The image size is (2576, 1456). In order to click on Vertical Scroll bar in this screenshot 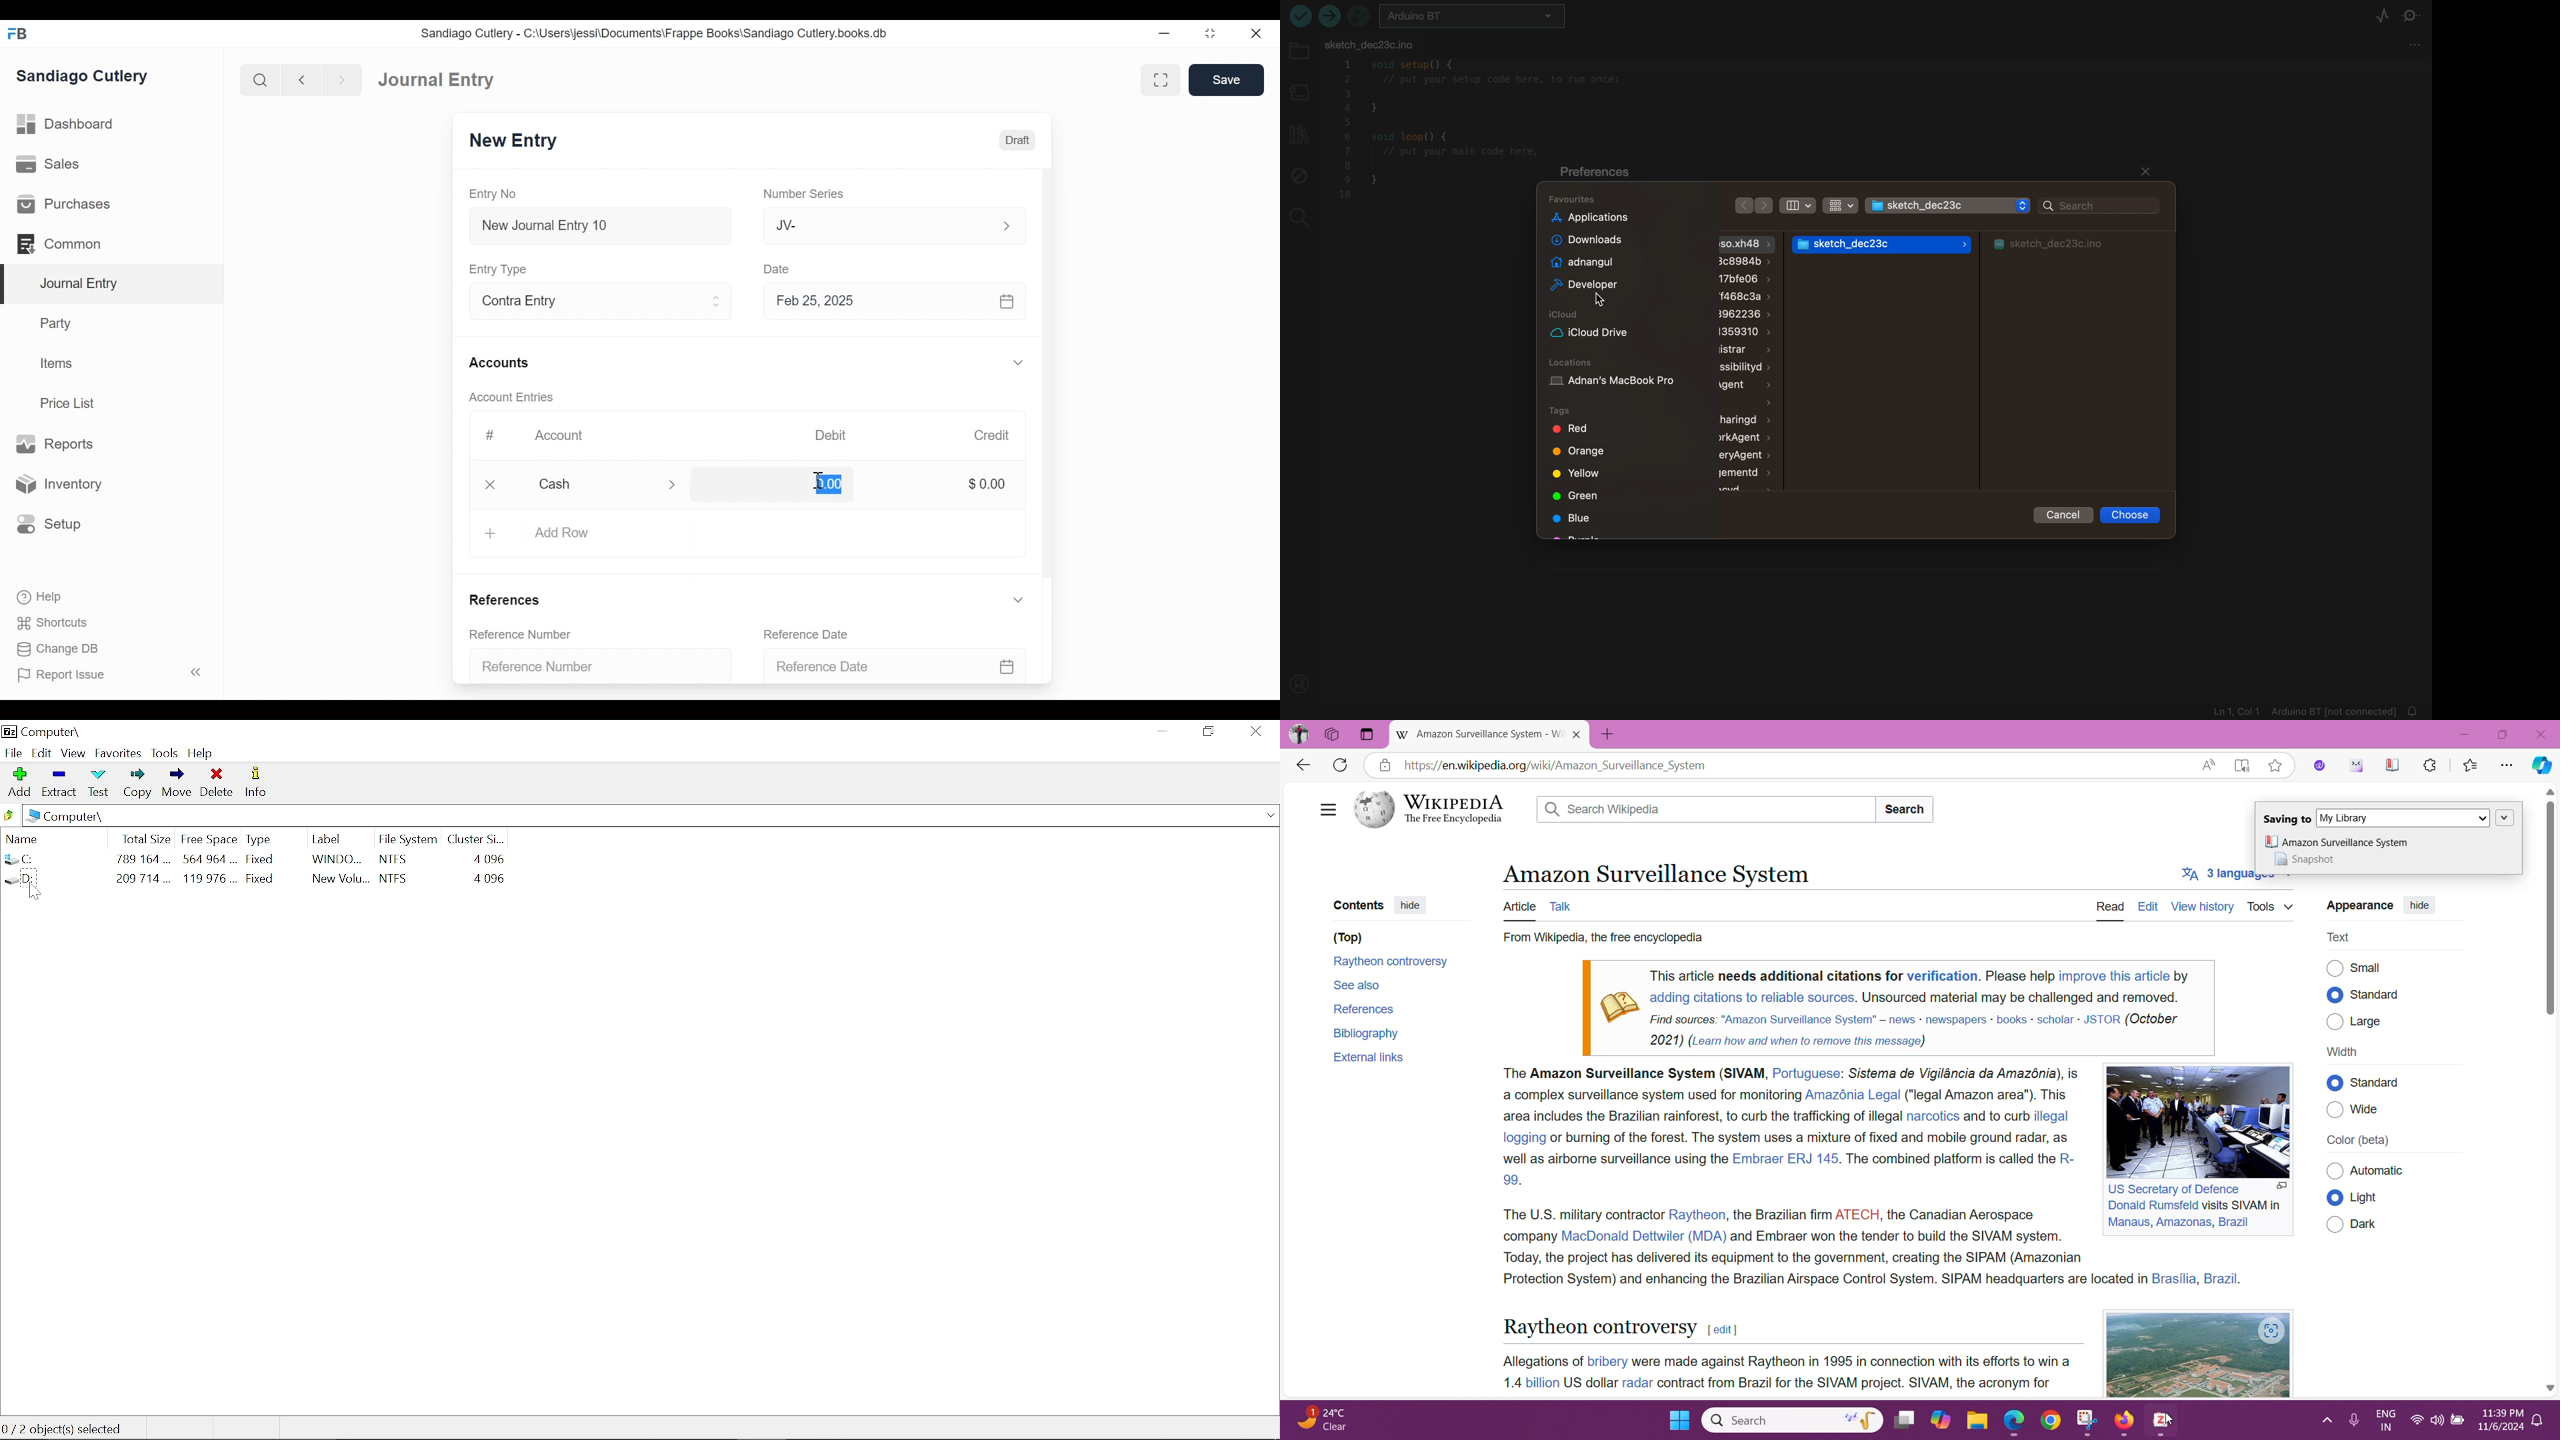, I will do `click(1050, 381)`.